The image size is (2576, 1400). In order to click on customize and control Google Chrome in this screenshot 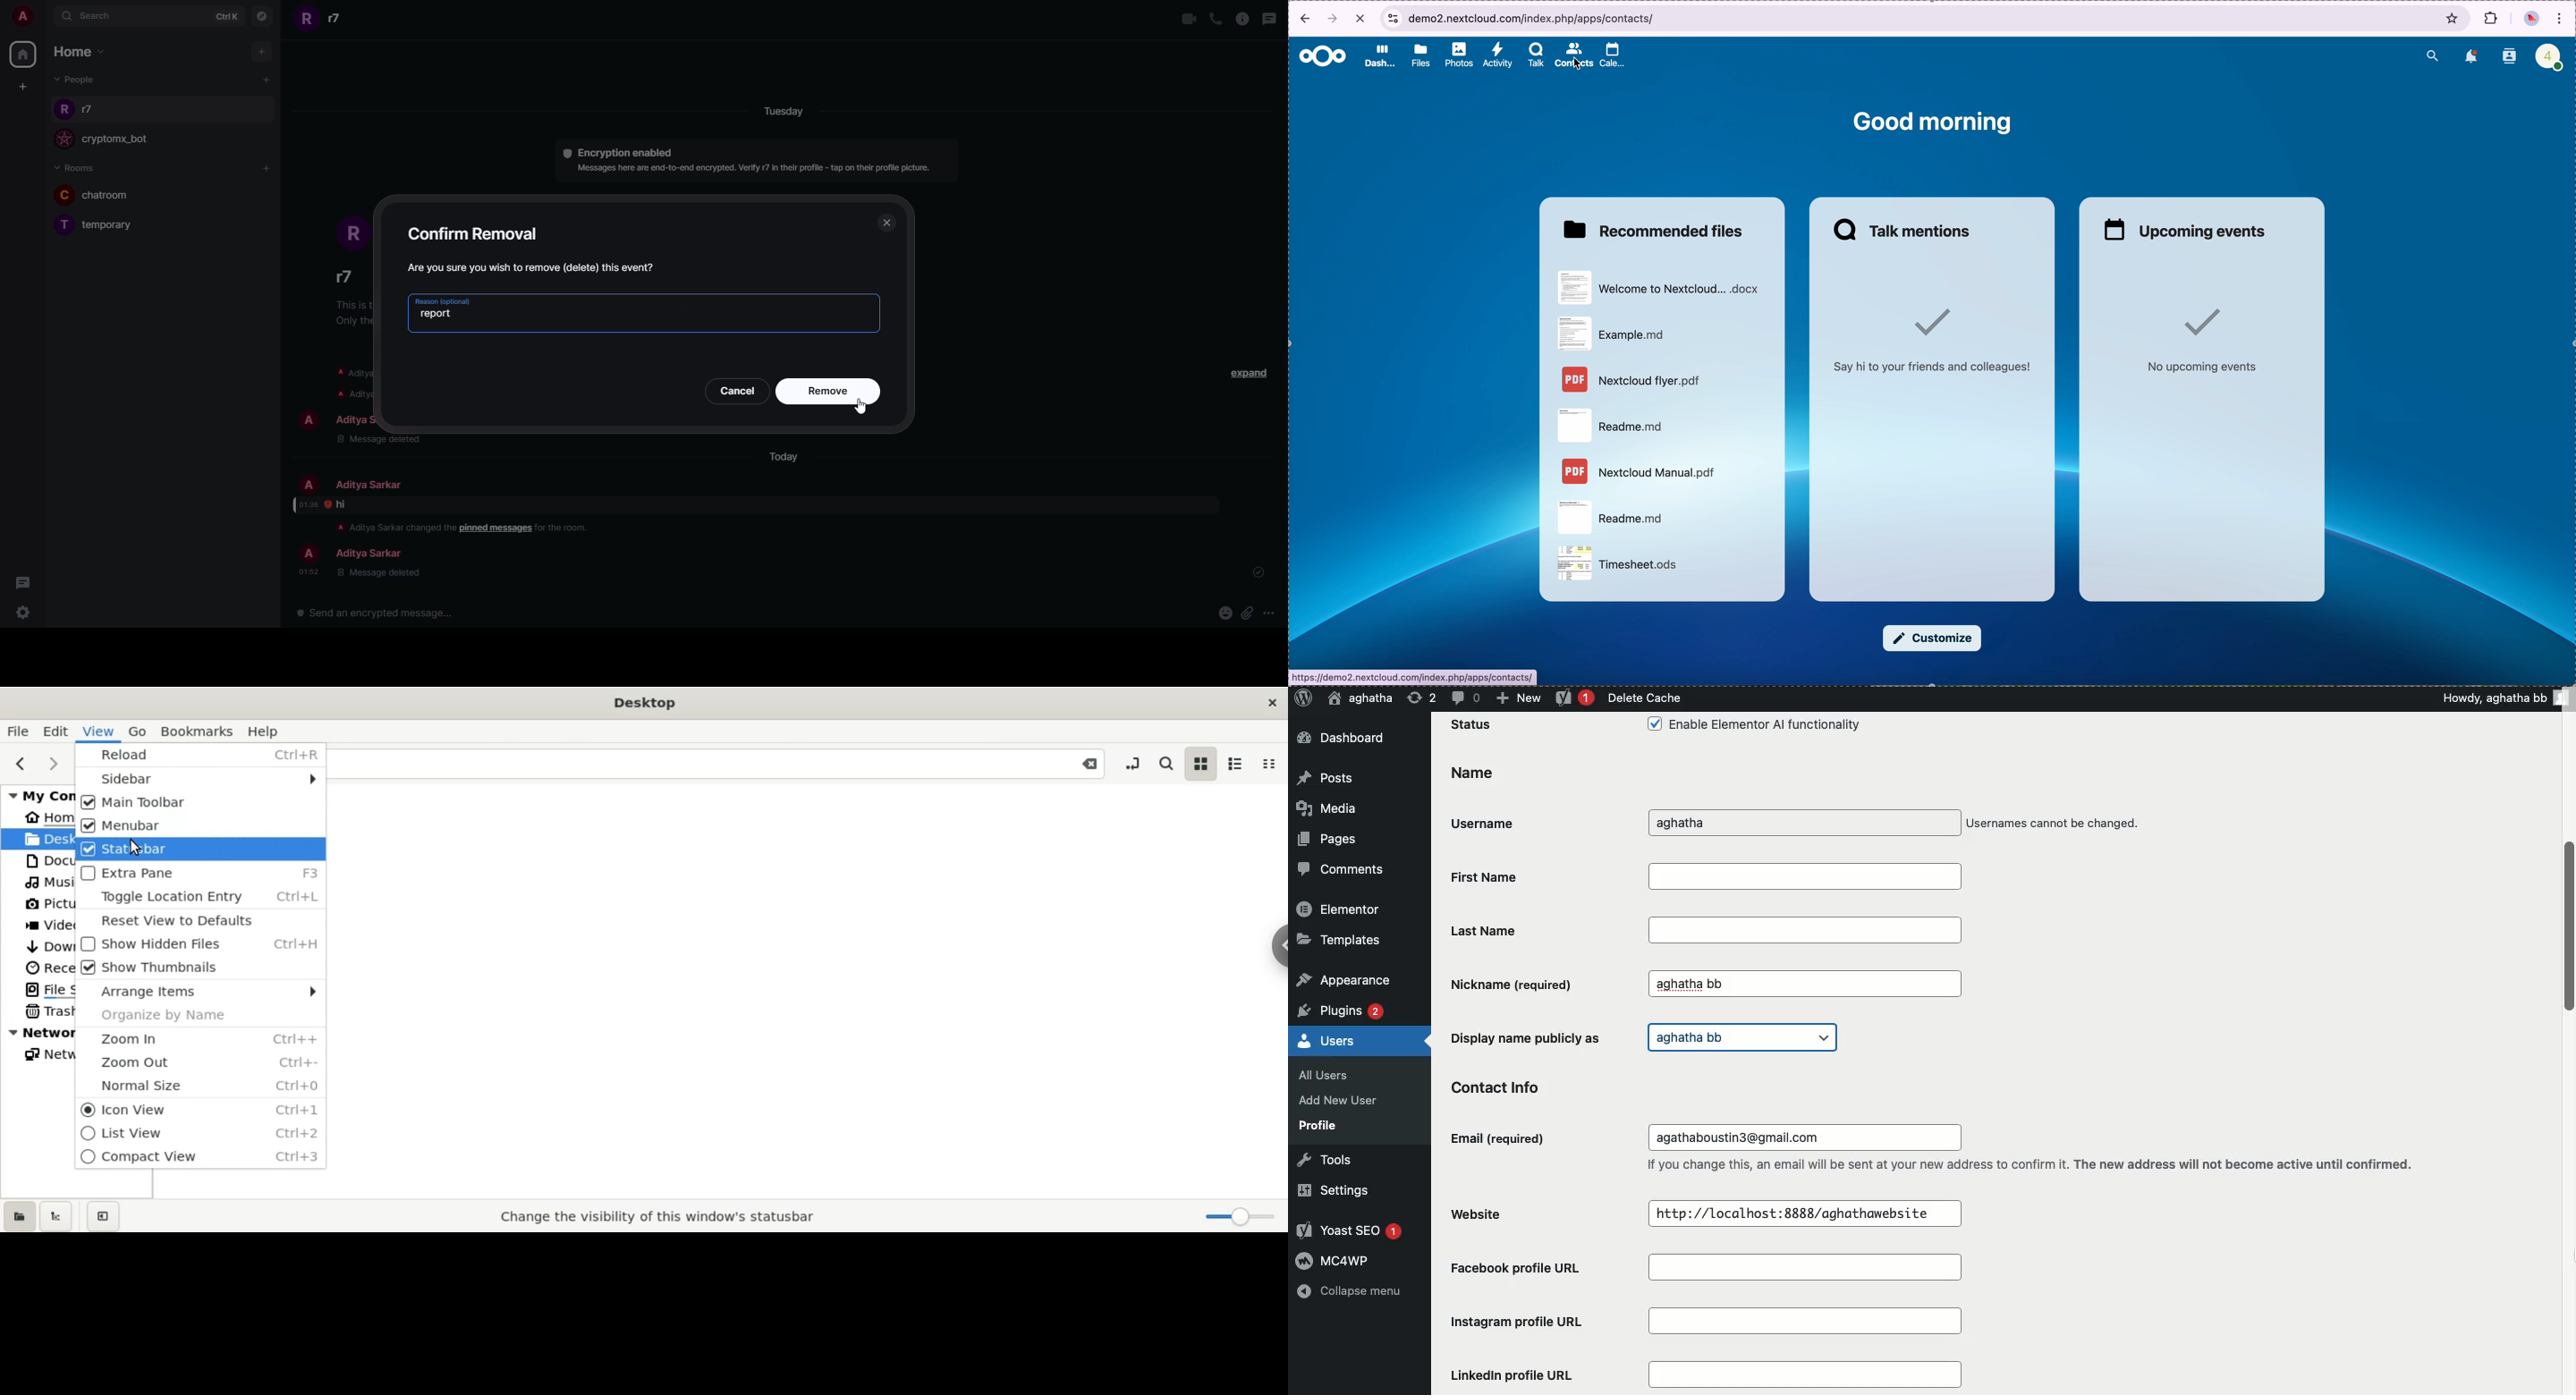, I will do `click(2561, 18)`.